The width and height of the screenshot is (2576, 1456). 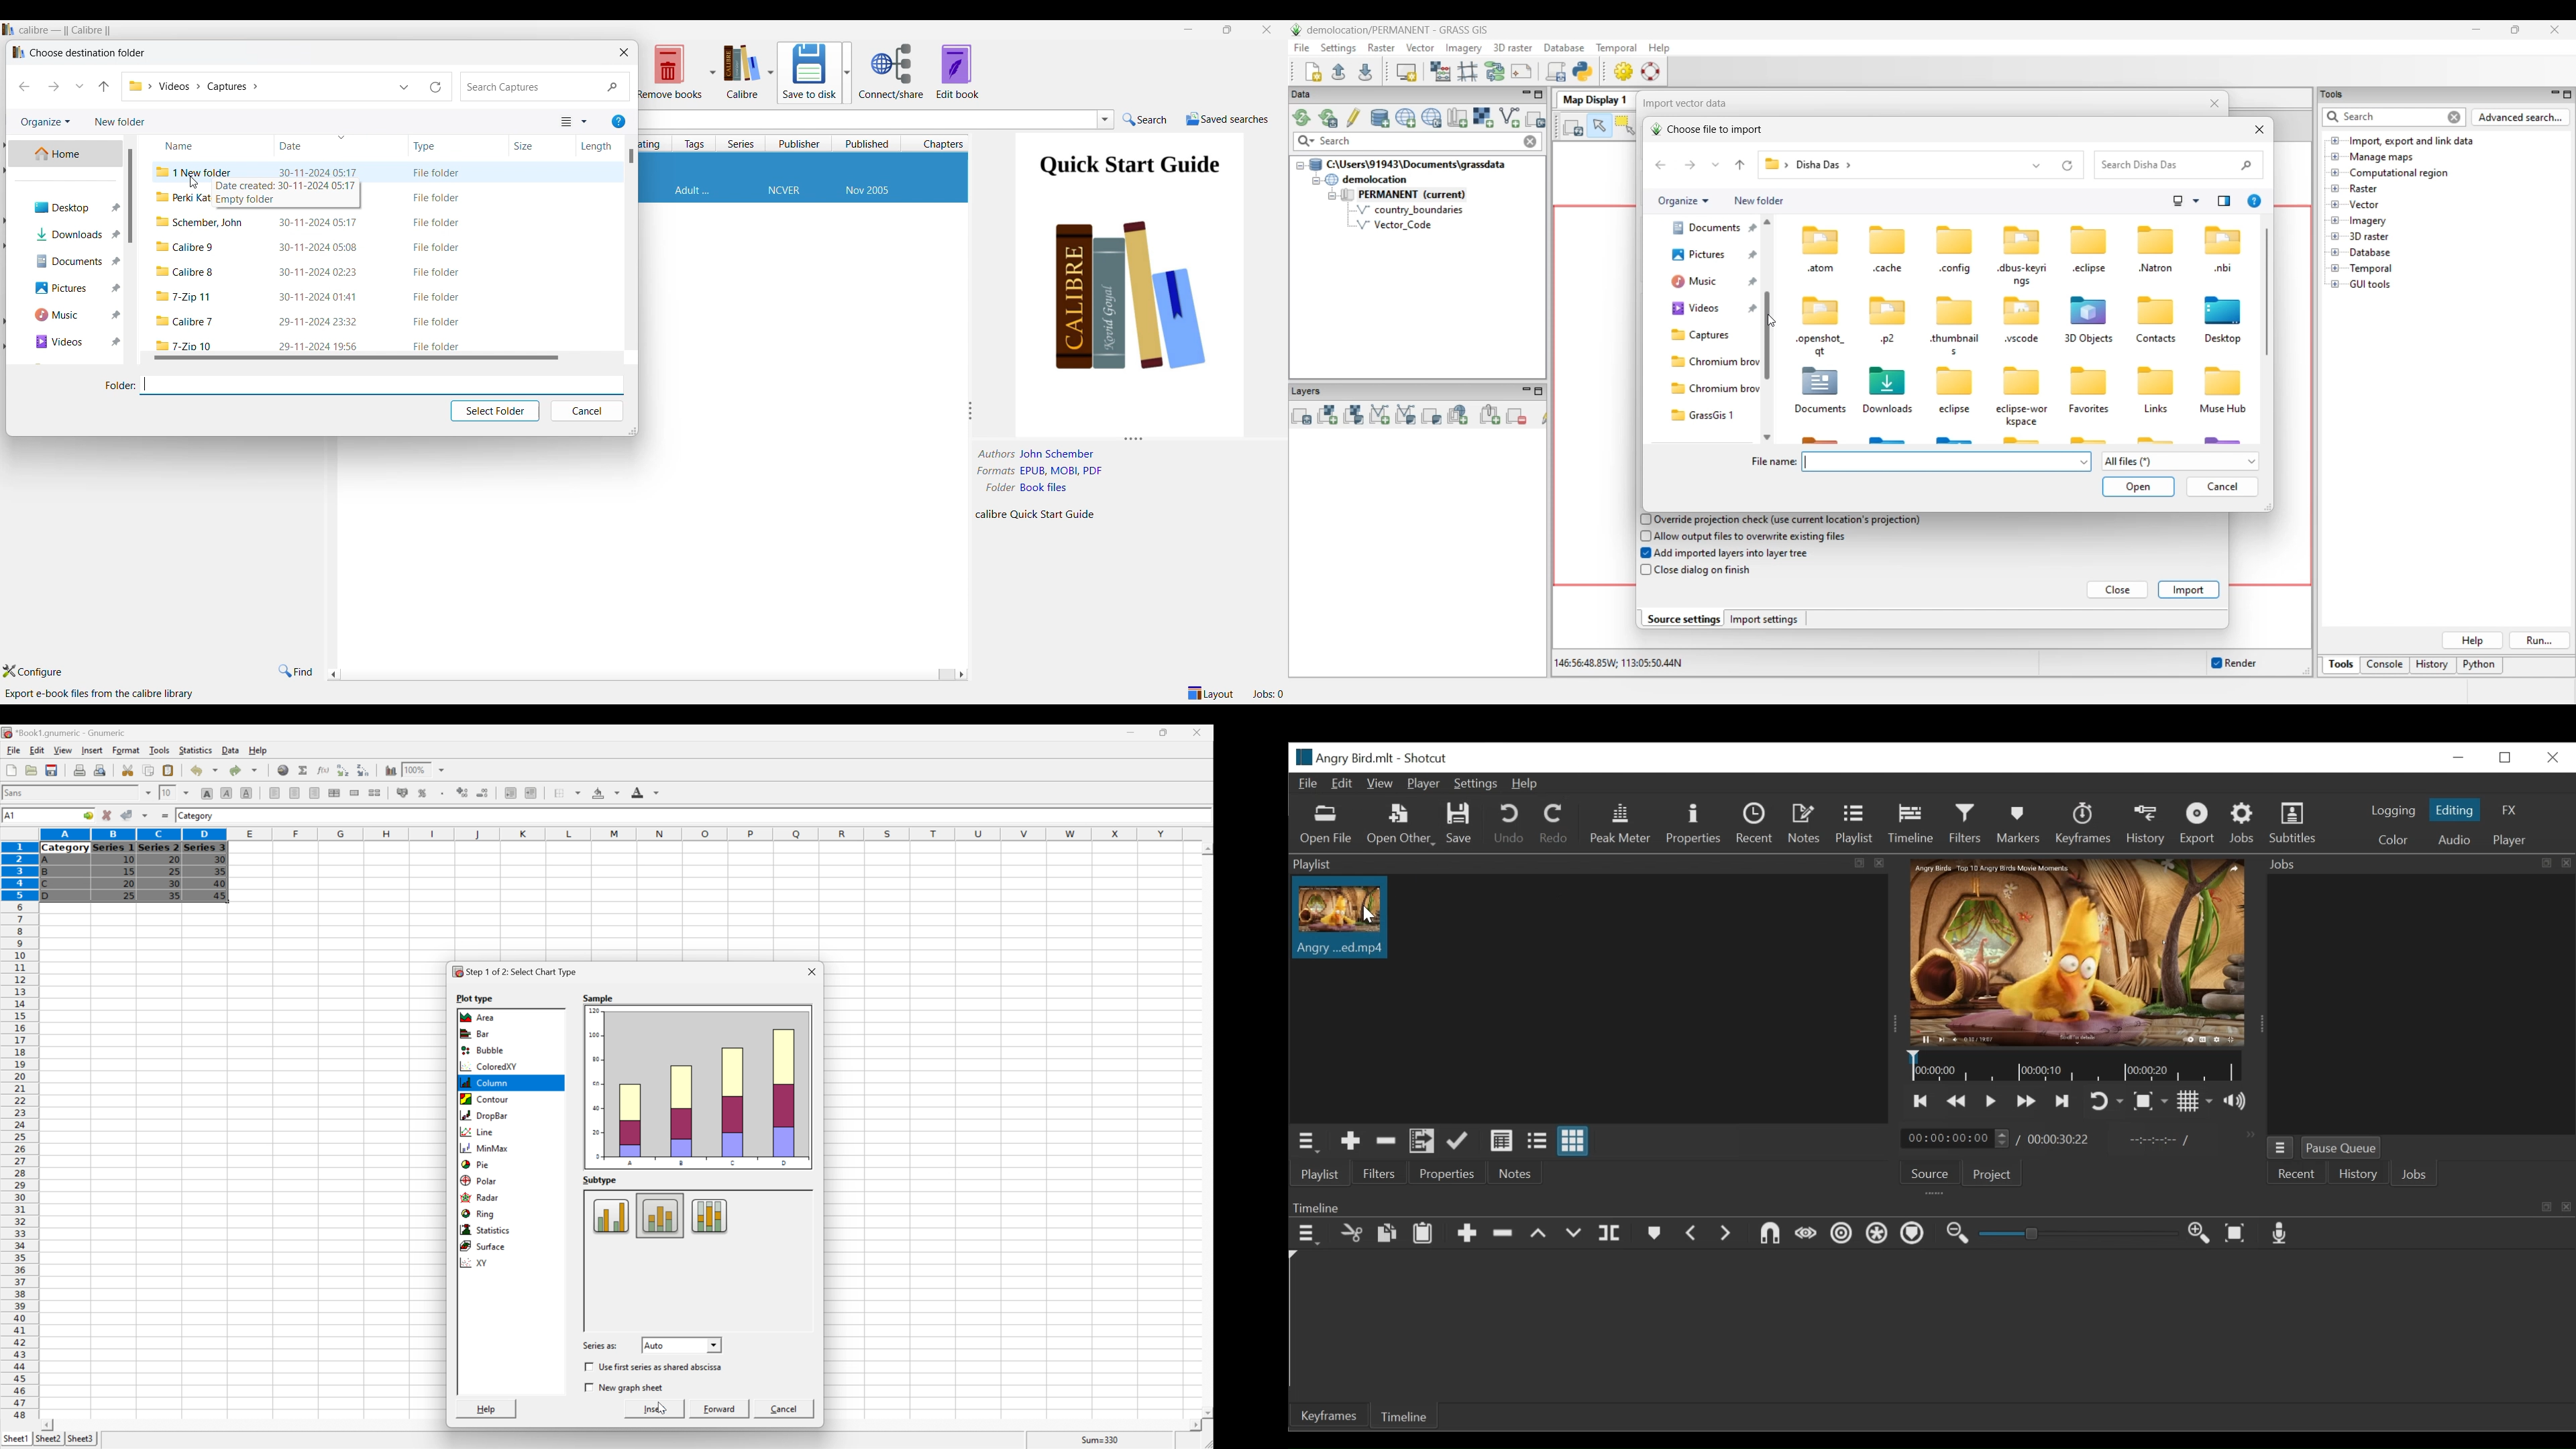 What do you see at coordinates (2178, 201) in the screenshot?
I see `Selected change view` at bounding box center [2178, 201].